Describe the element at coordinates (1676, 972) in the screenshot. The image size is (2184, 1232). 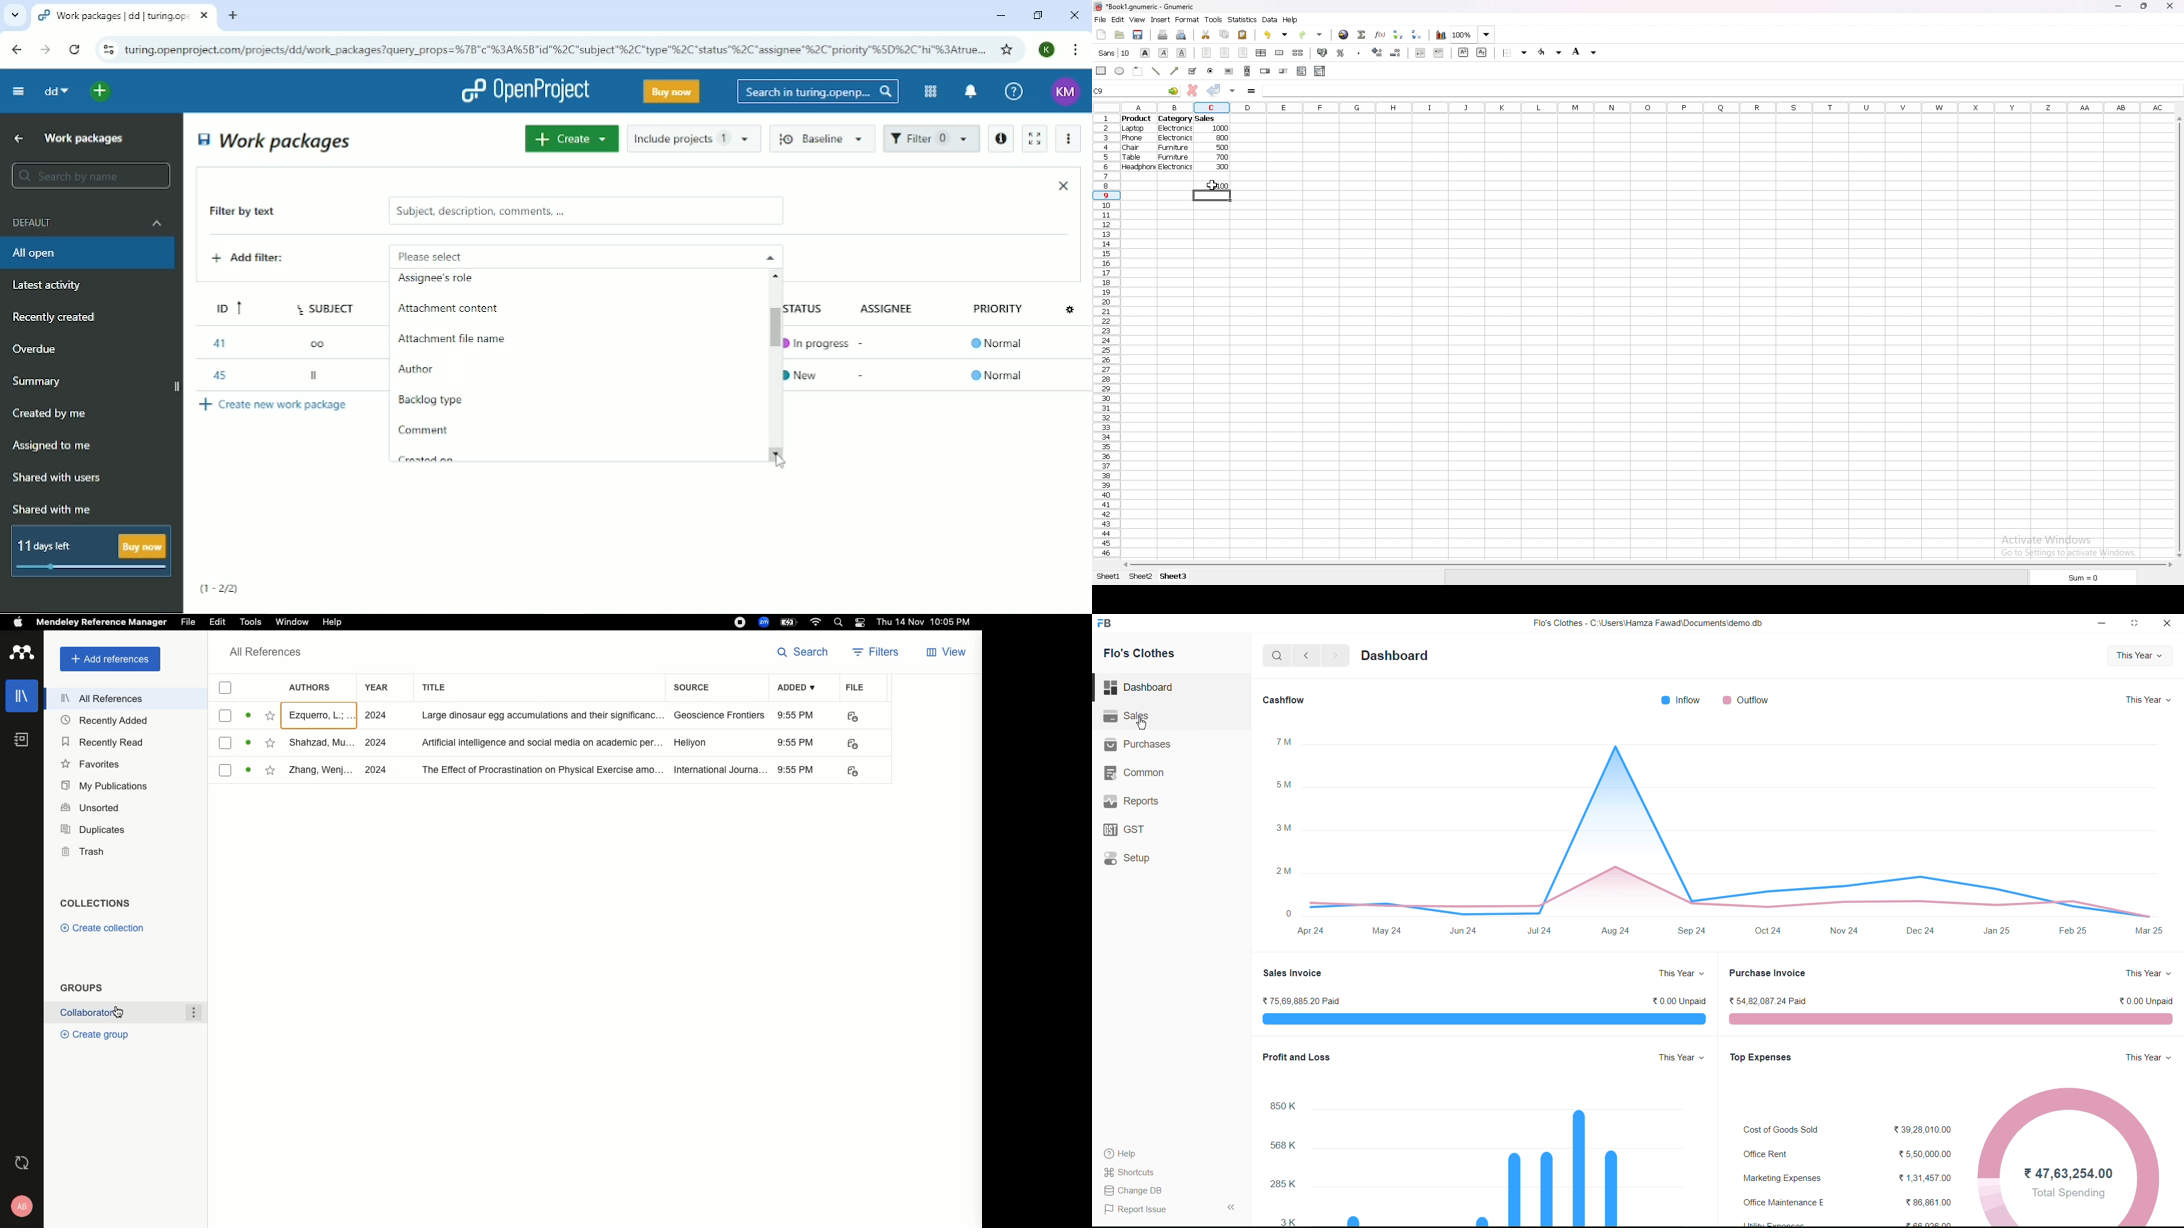
I see `This Year ` at that location.